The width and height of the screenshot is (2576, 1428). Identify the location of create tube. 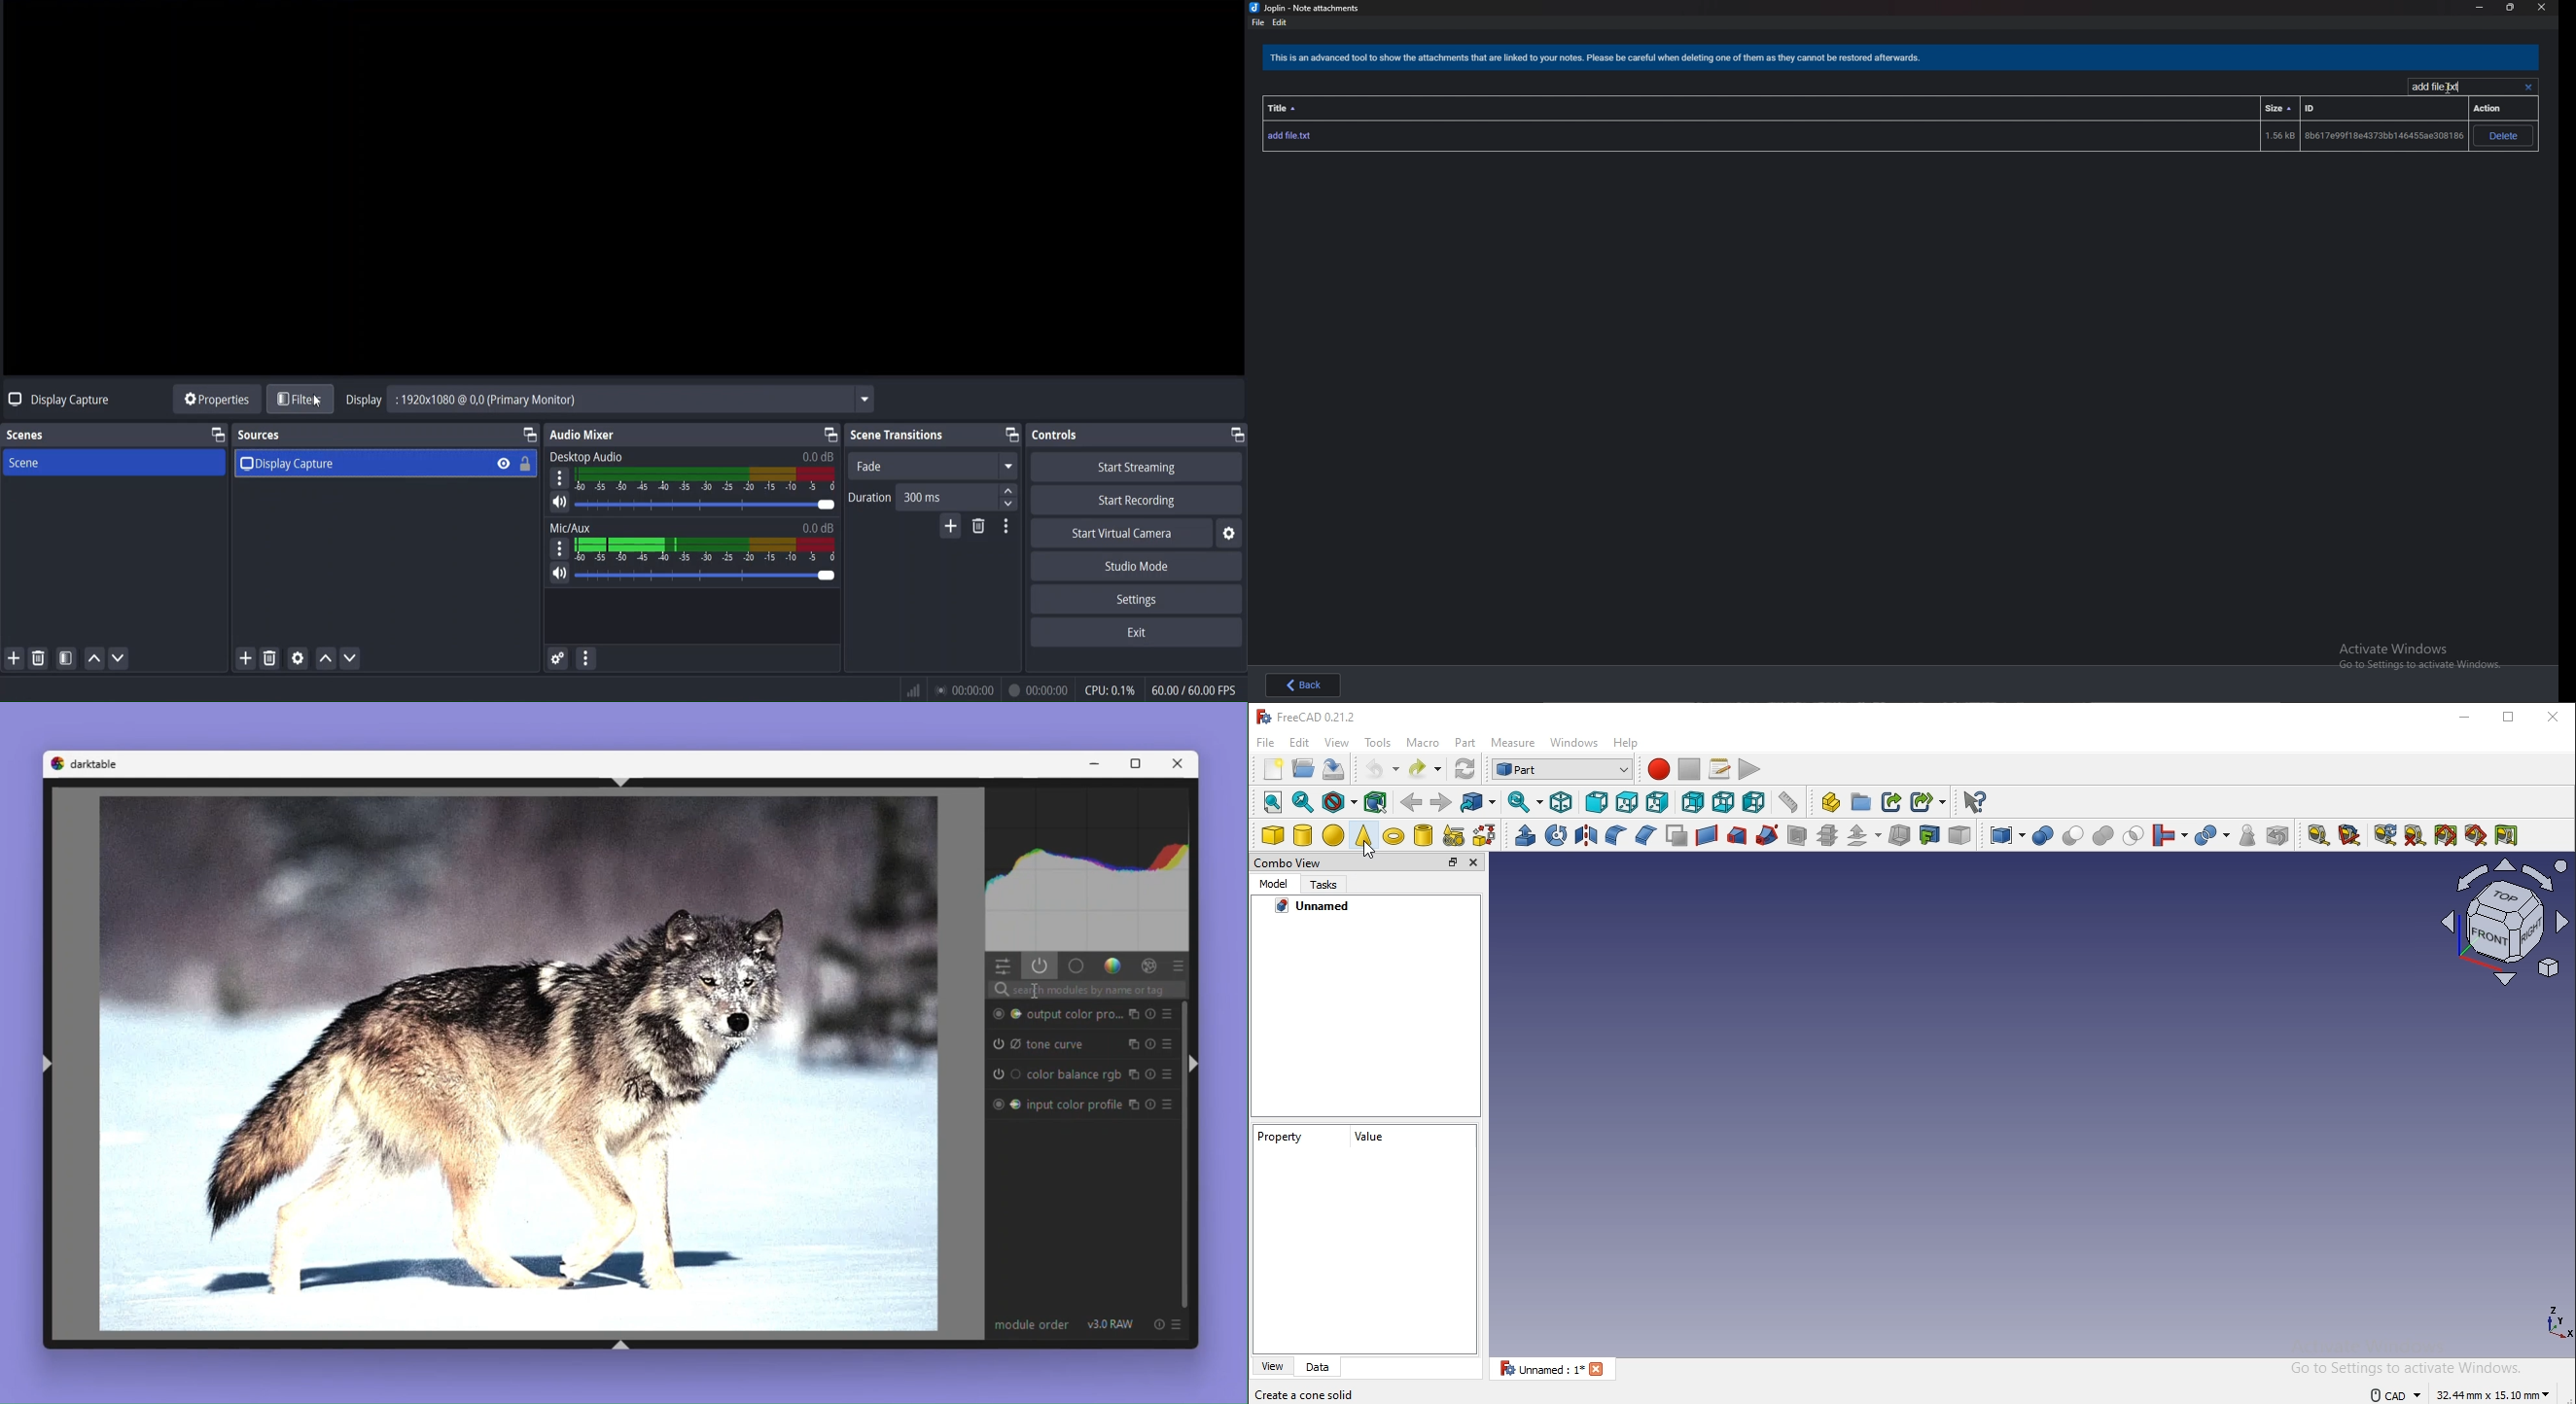
(1422, 834).